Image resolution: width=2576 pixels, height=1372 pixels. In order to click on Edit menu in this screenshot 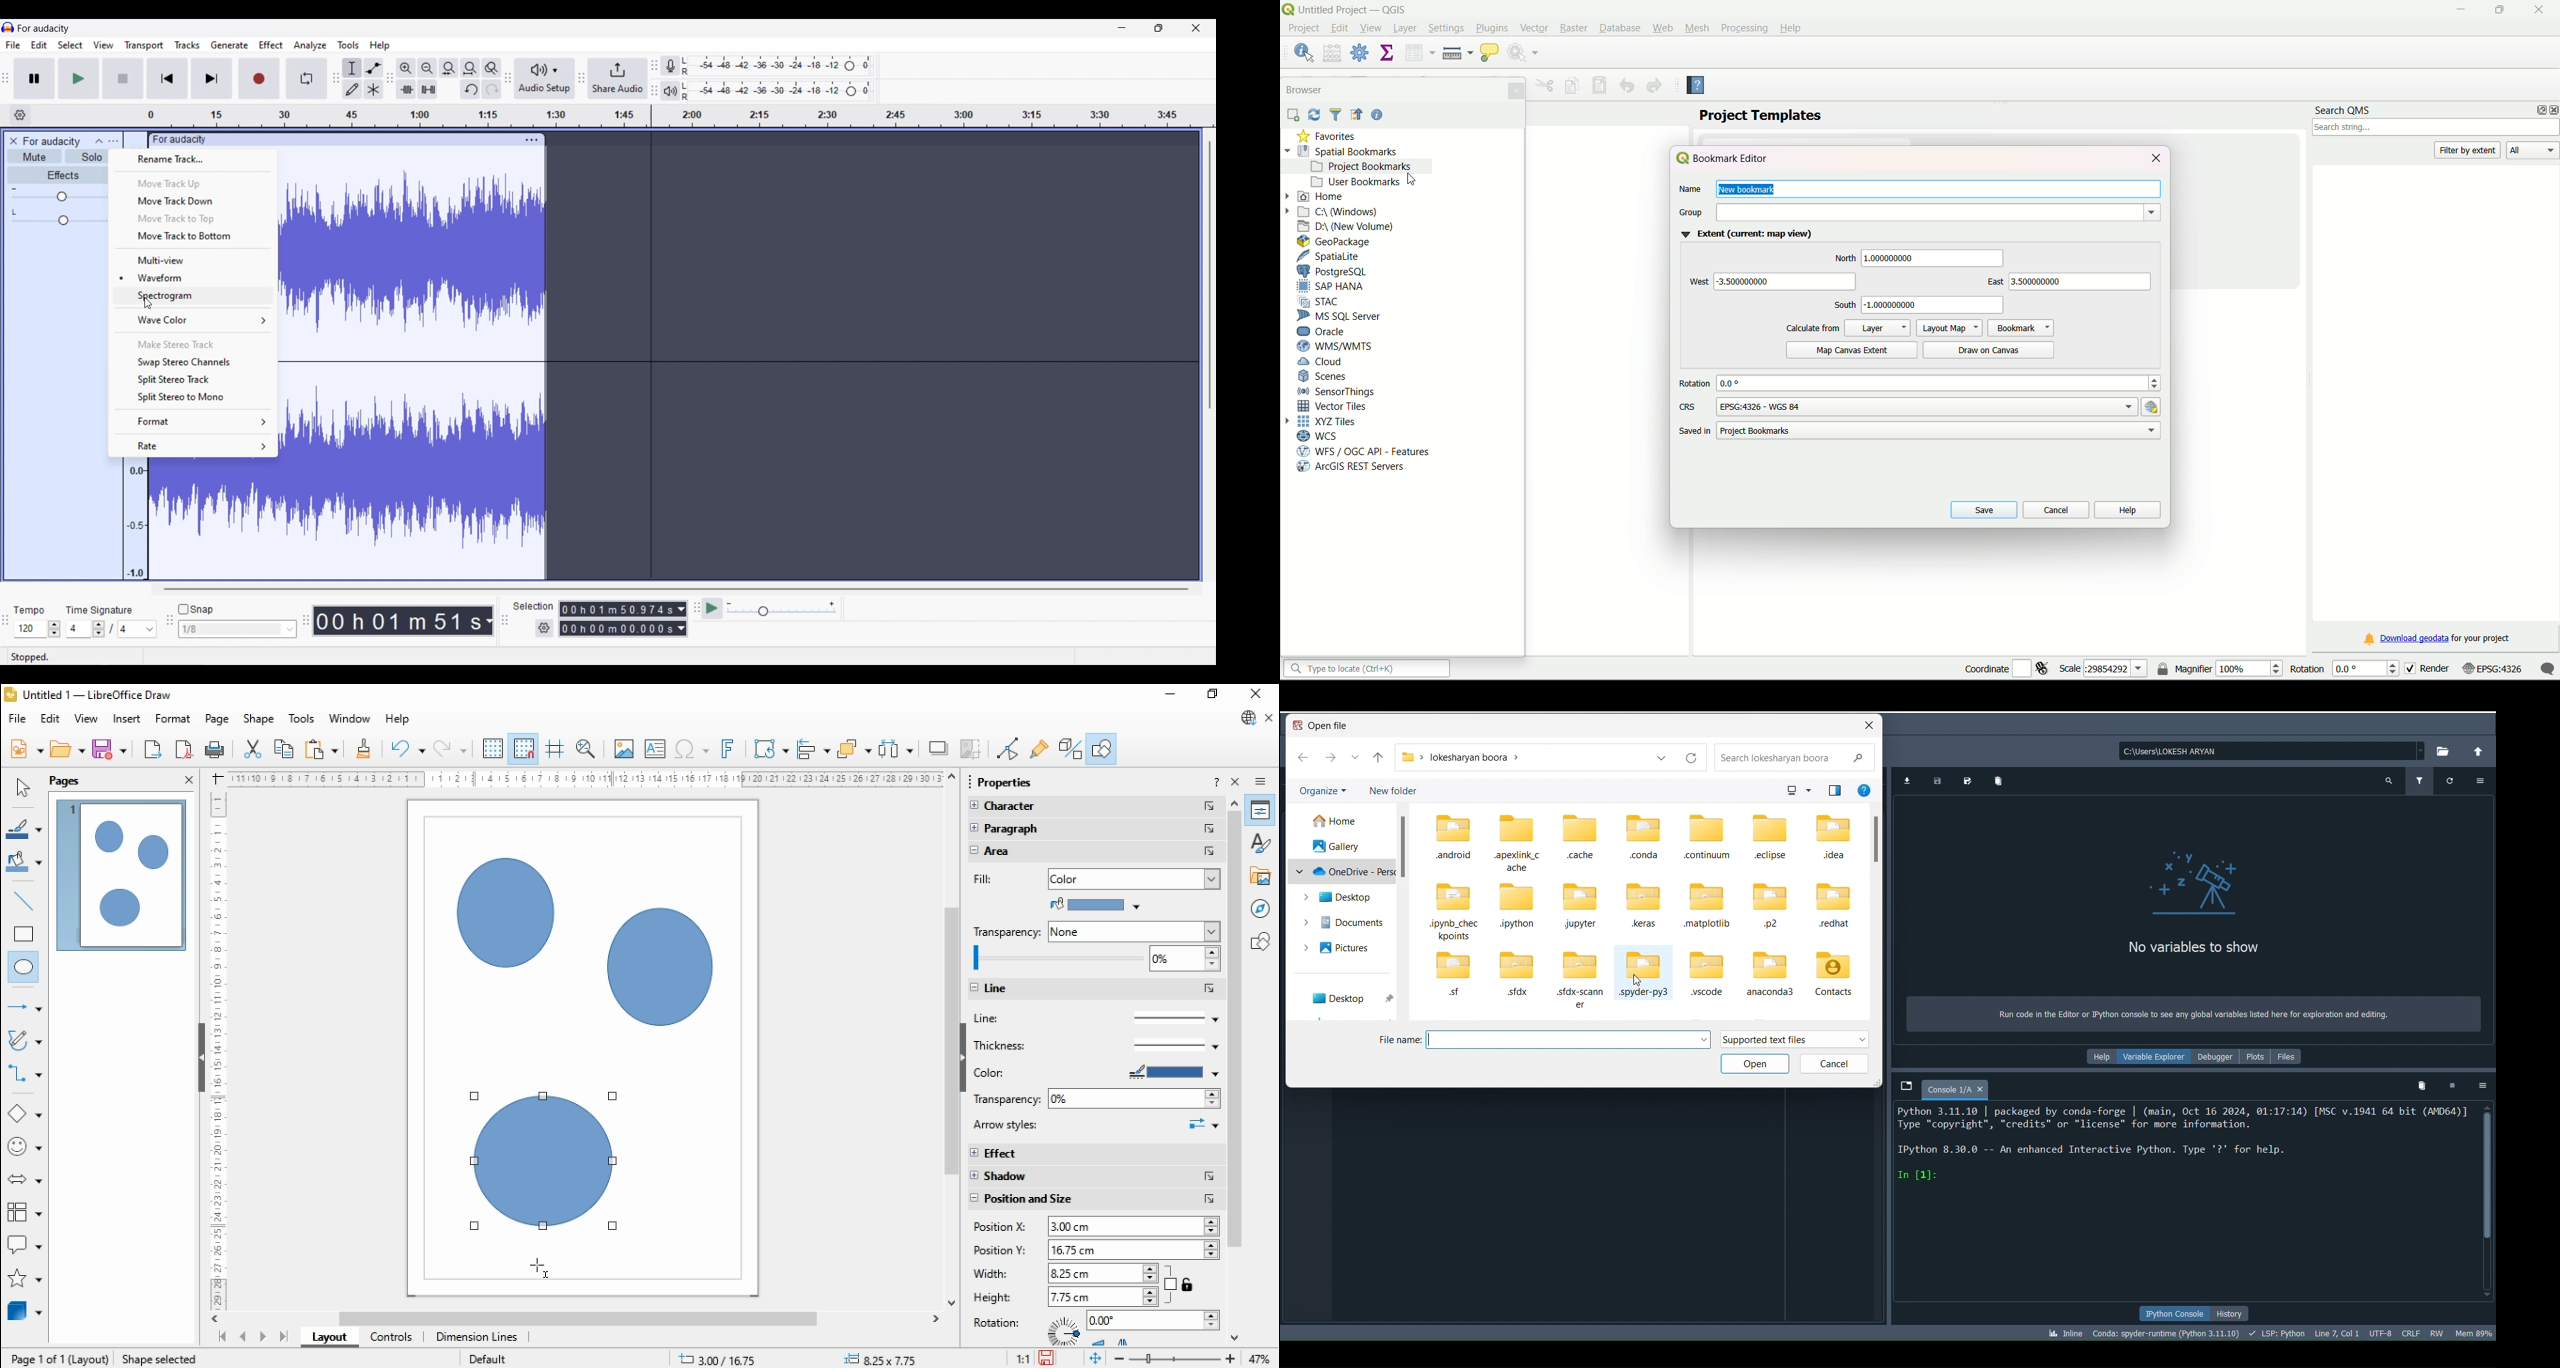, I will do `click(39, 45)`.